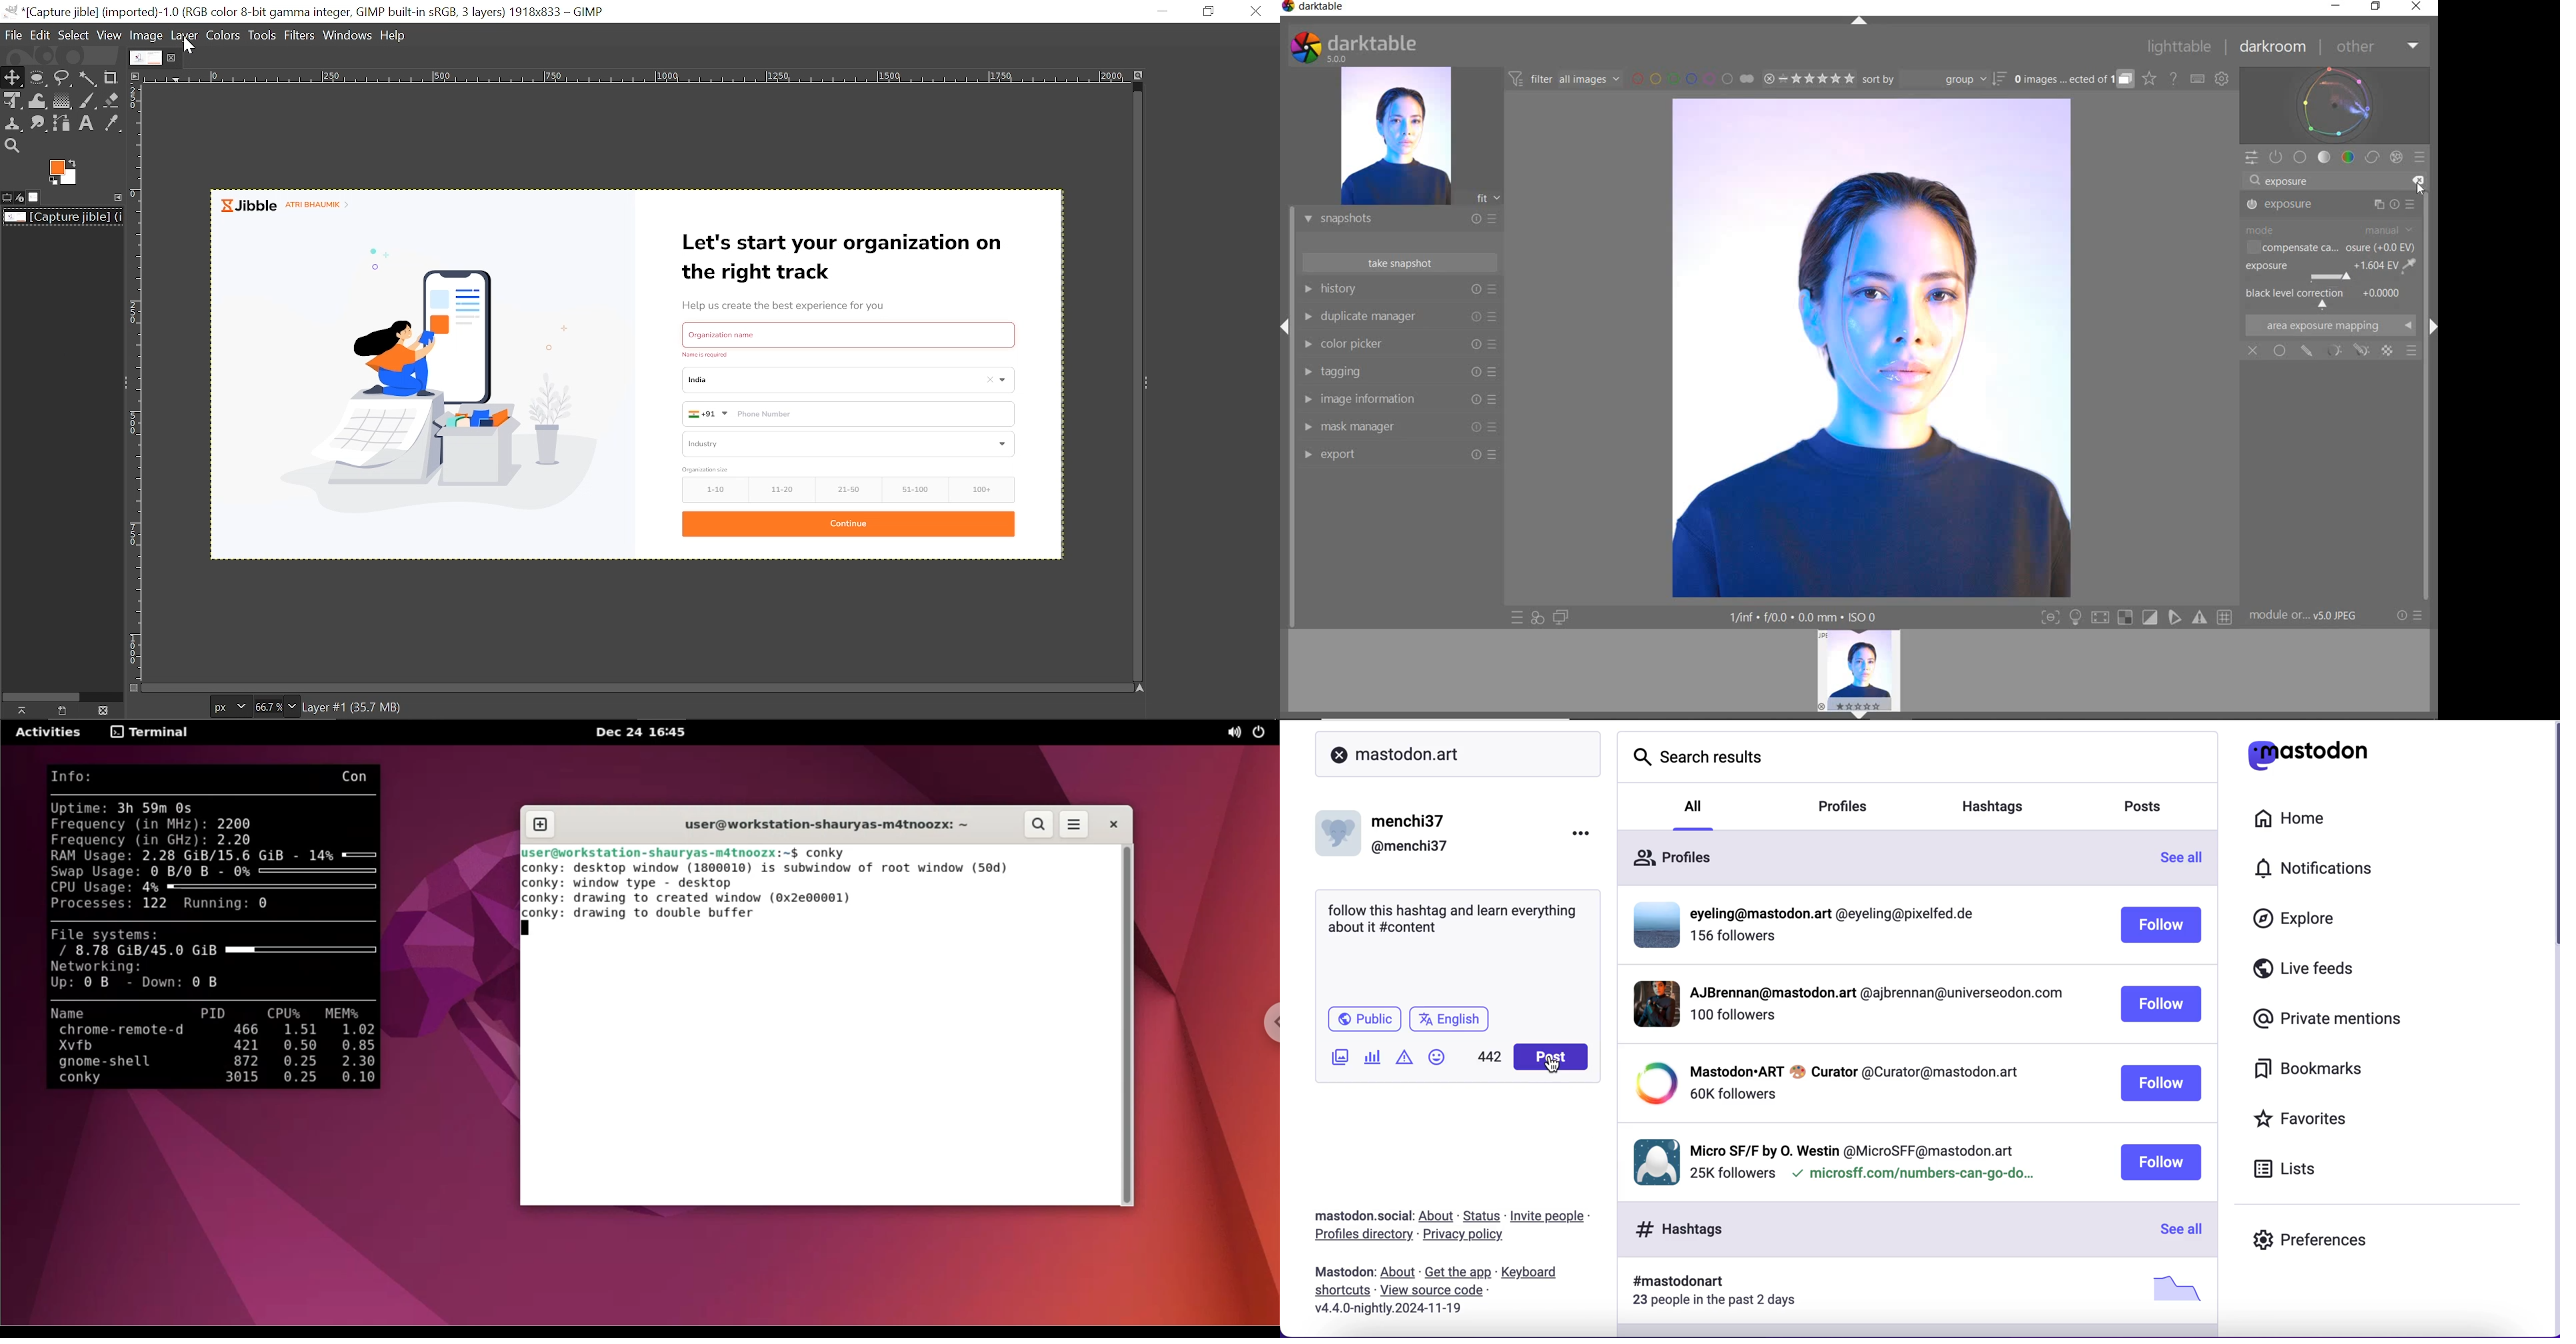 The width and height of the screenshot is (2576, 1344). What do you see at coordinates (64, 217) in the screenshot?
I see `Current image` at bounding box center [64, 217].